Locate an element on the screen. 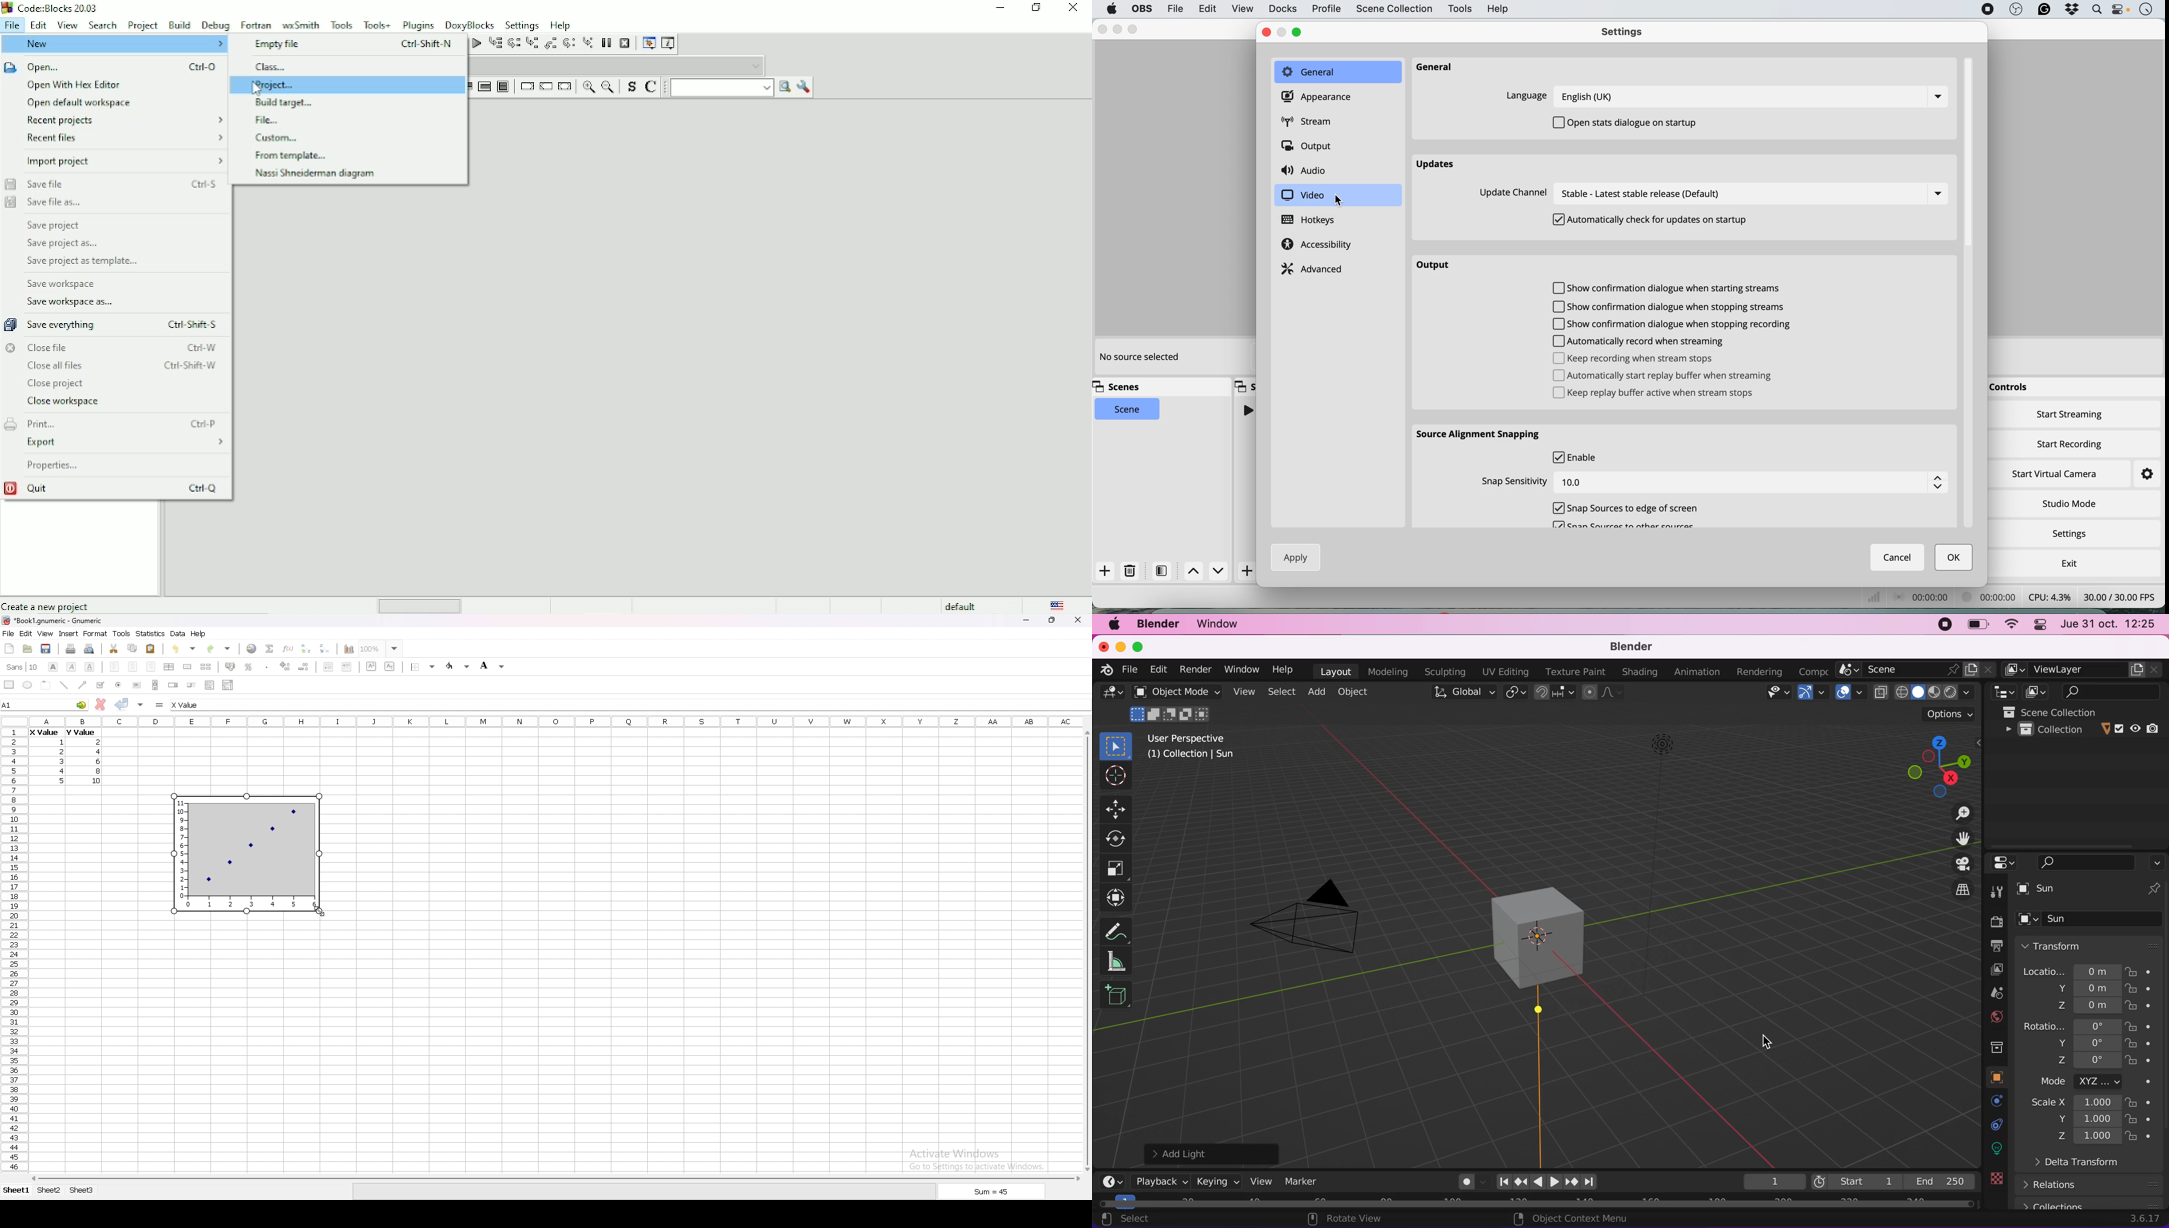  snapping is located at coordinates (1557, 693).